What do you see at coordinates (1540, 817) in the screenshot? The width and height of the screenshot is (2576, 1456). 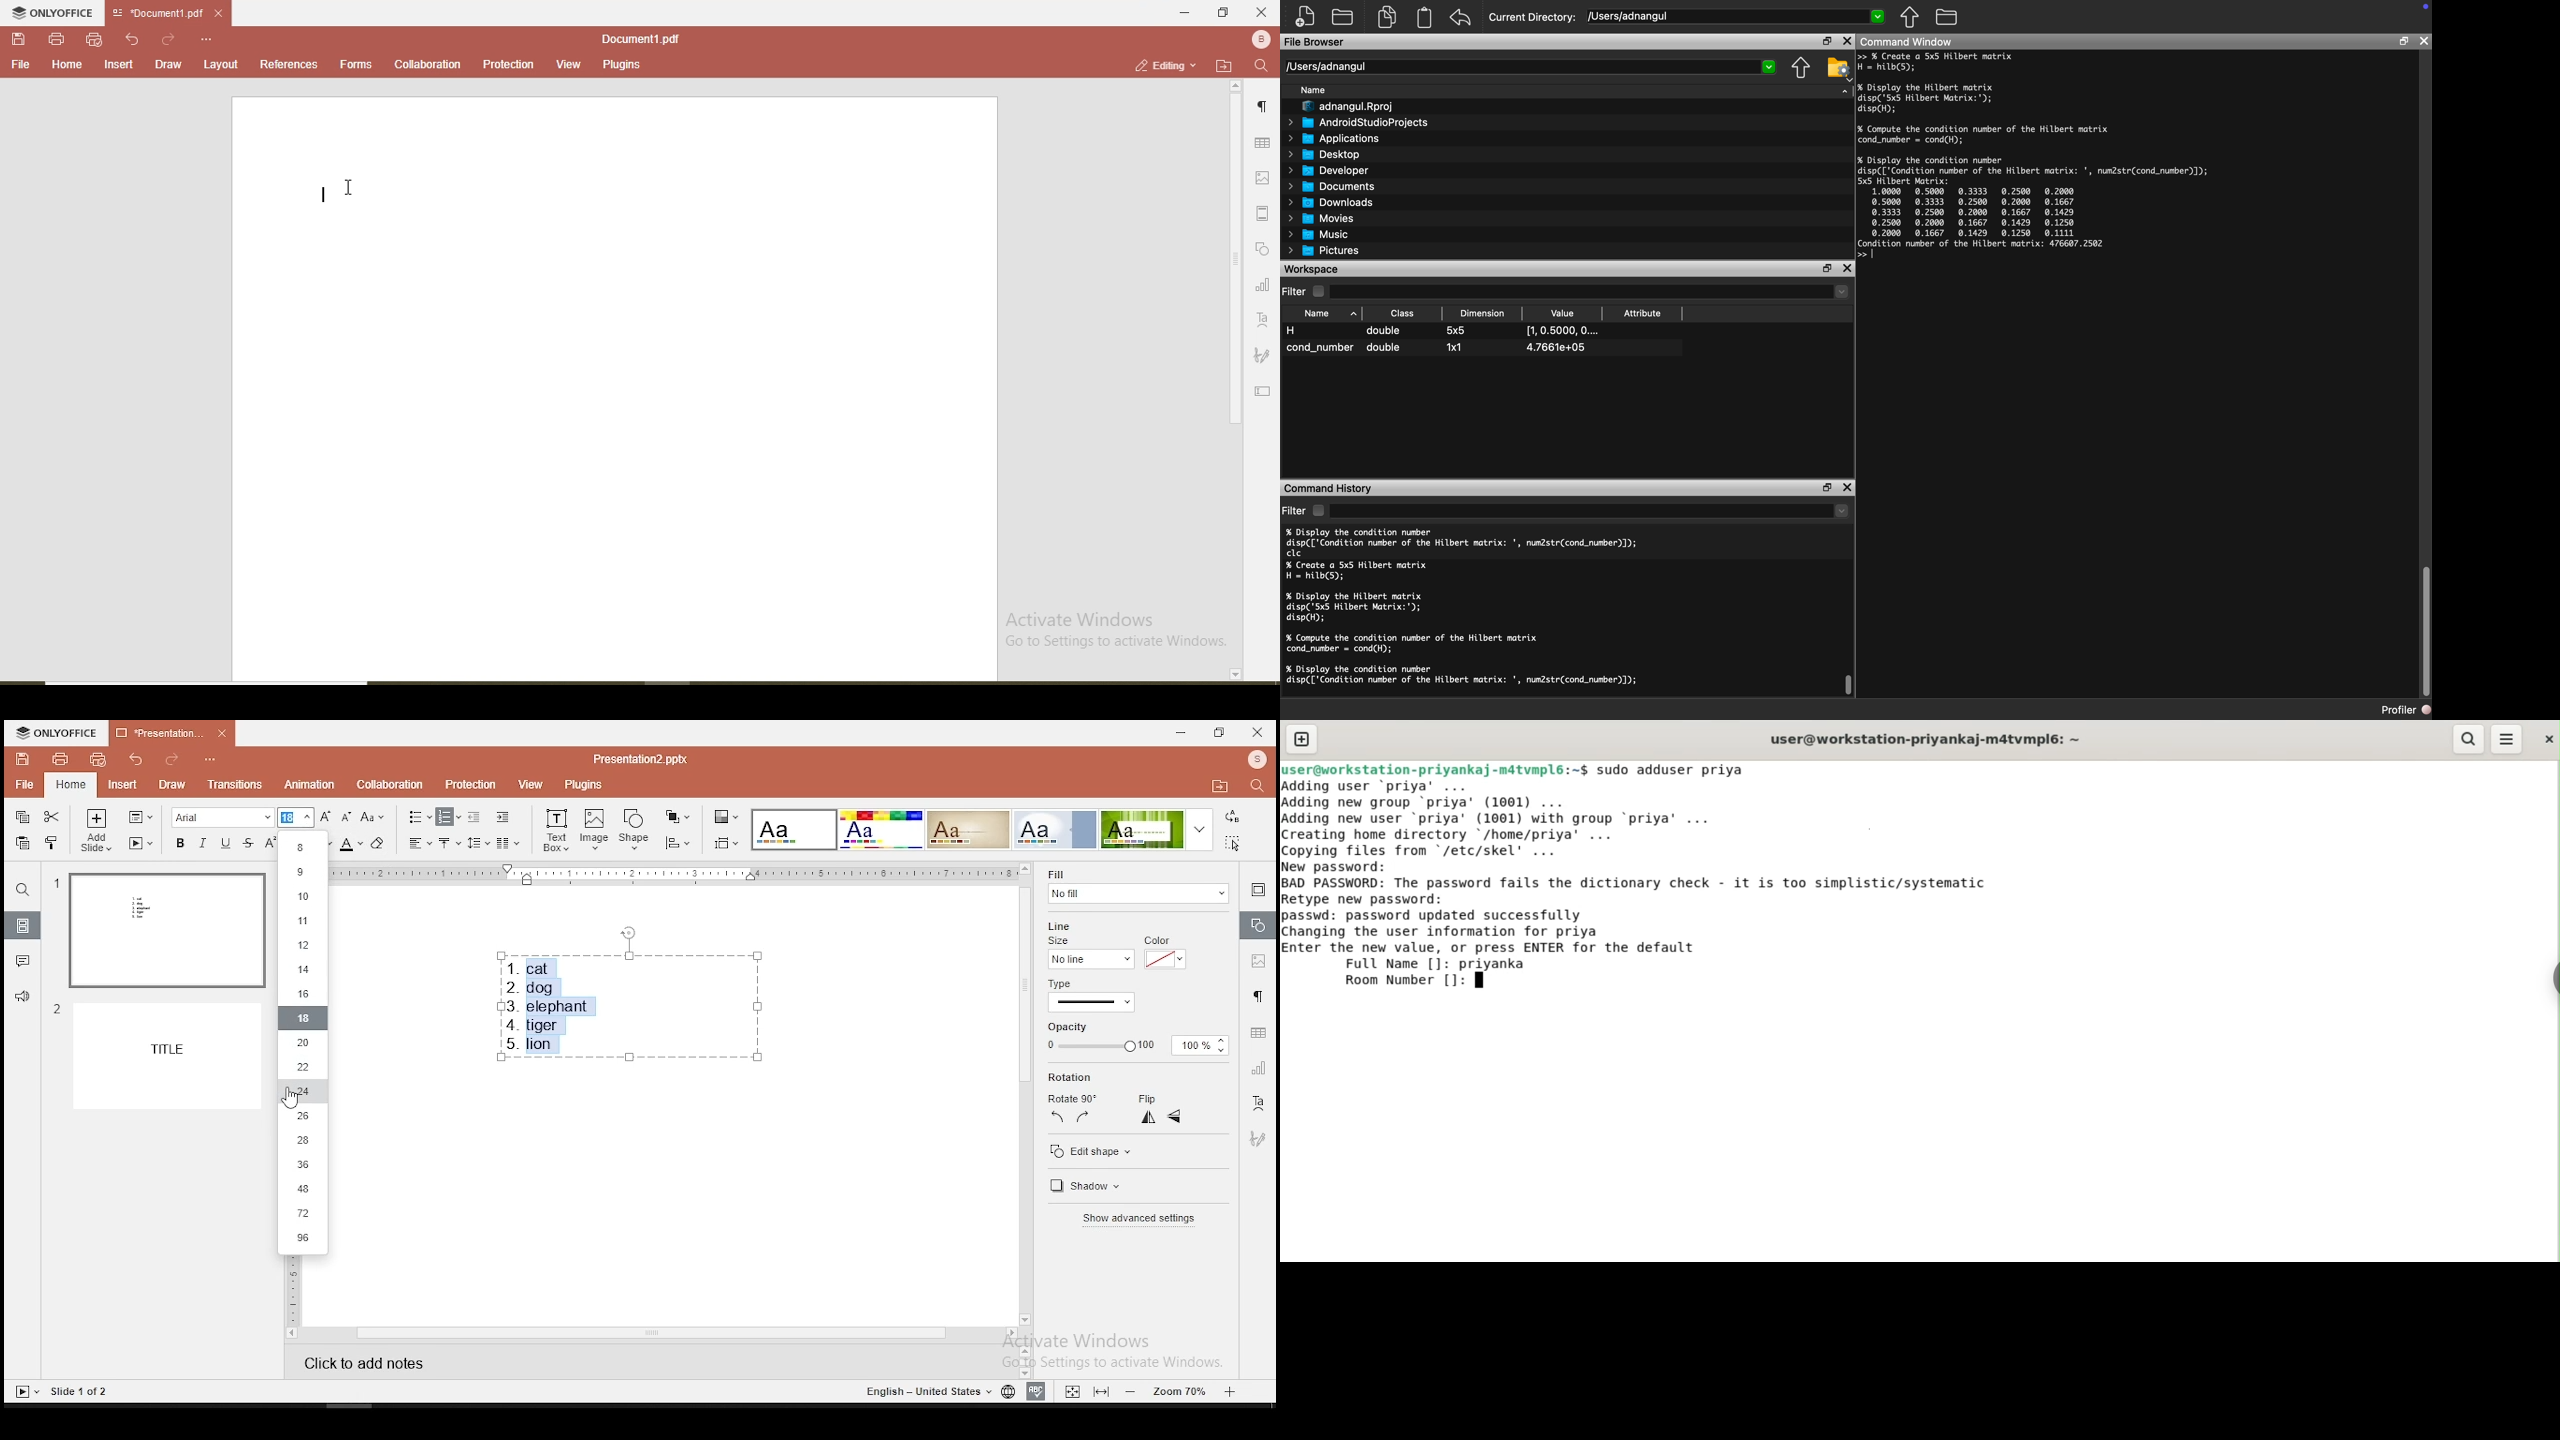 I see `Adding user ‘priya’ ...

Adding new group ‘priya’ (1001) ...

Adding new user ‘priya' (1001) with group ‘priya’ ...
Creating home directory /home/priya’ ...

Copving files from "/etc/skel' ...` at bounding box center [1540, 817].